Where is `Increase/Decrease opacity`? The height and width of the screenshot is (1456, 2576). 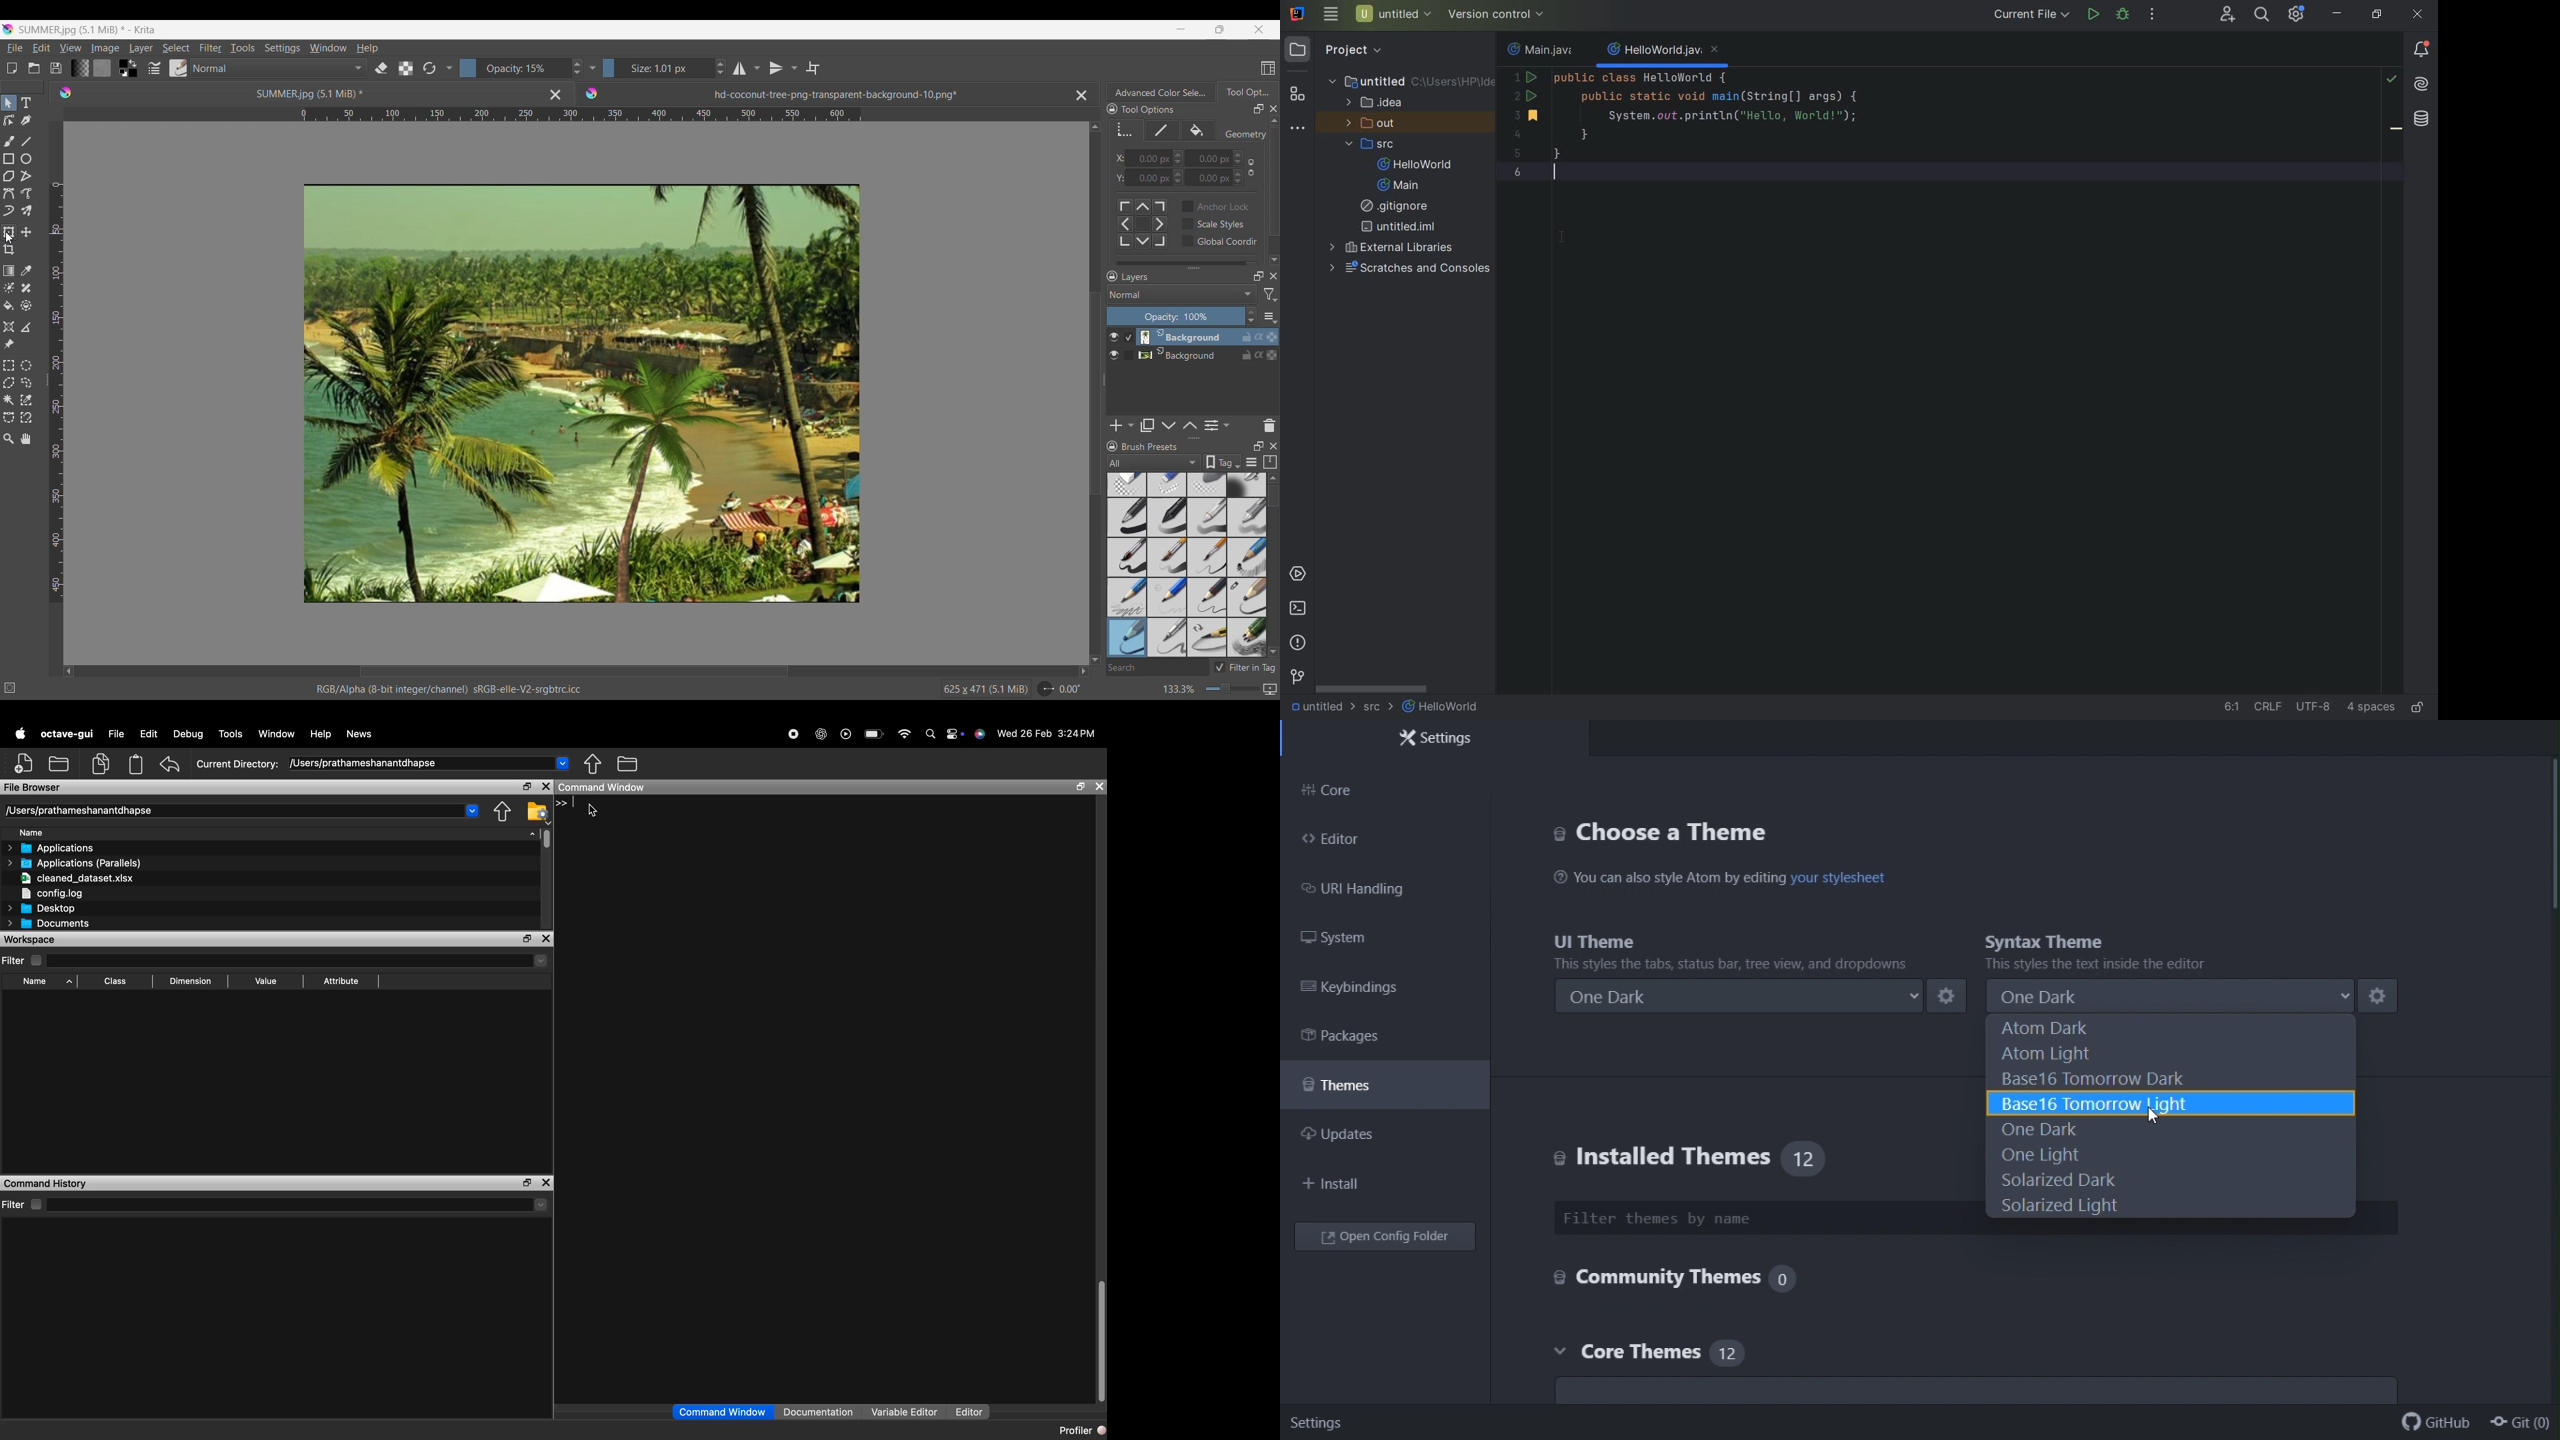 Increase/Decrease opacity is located at coordinates (1182, 316).